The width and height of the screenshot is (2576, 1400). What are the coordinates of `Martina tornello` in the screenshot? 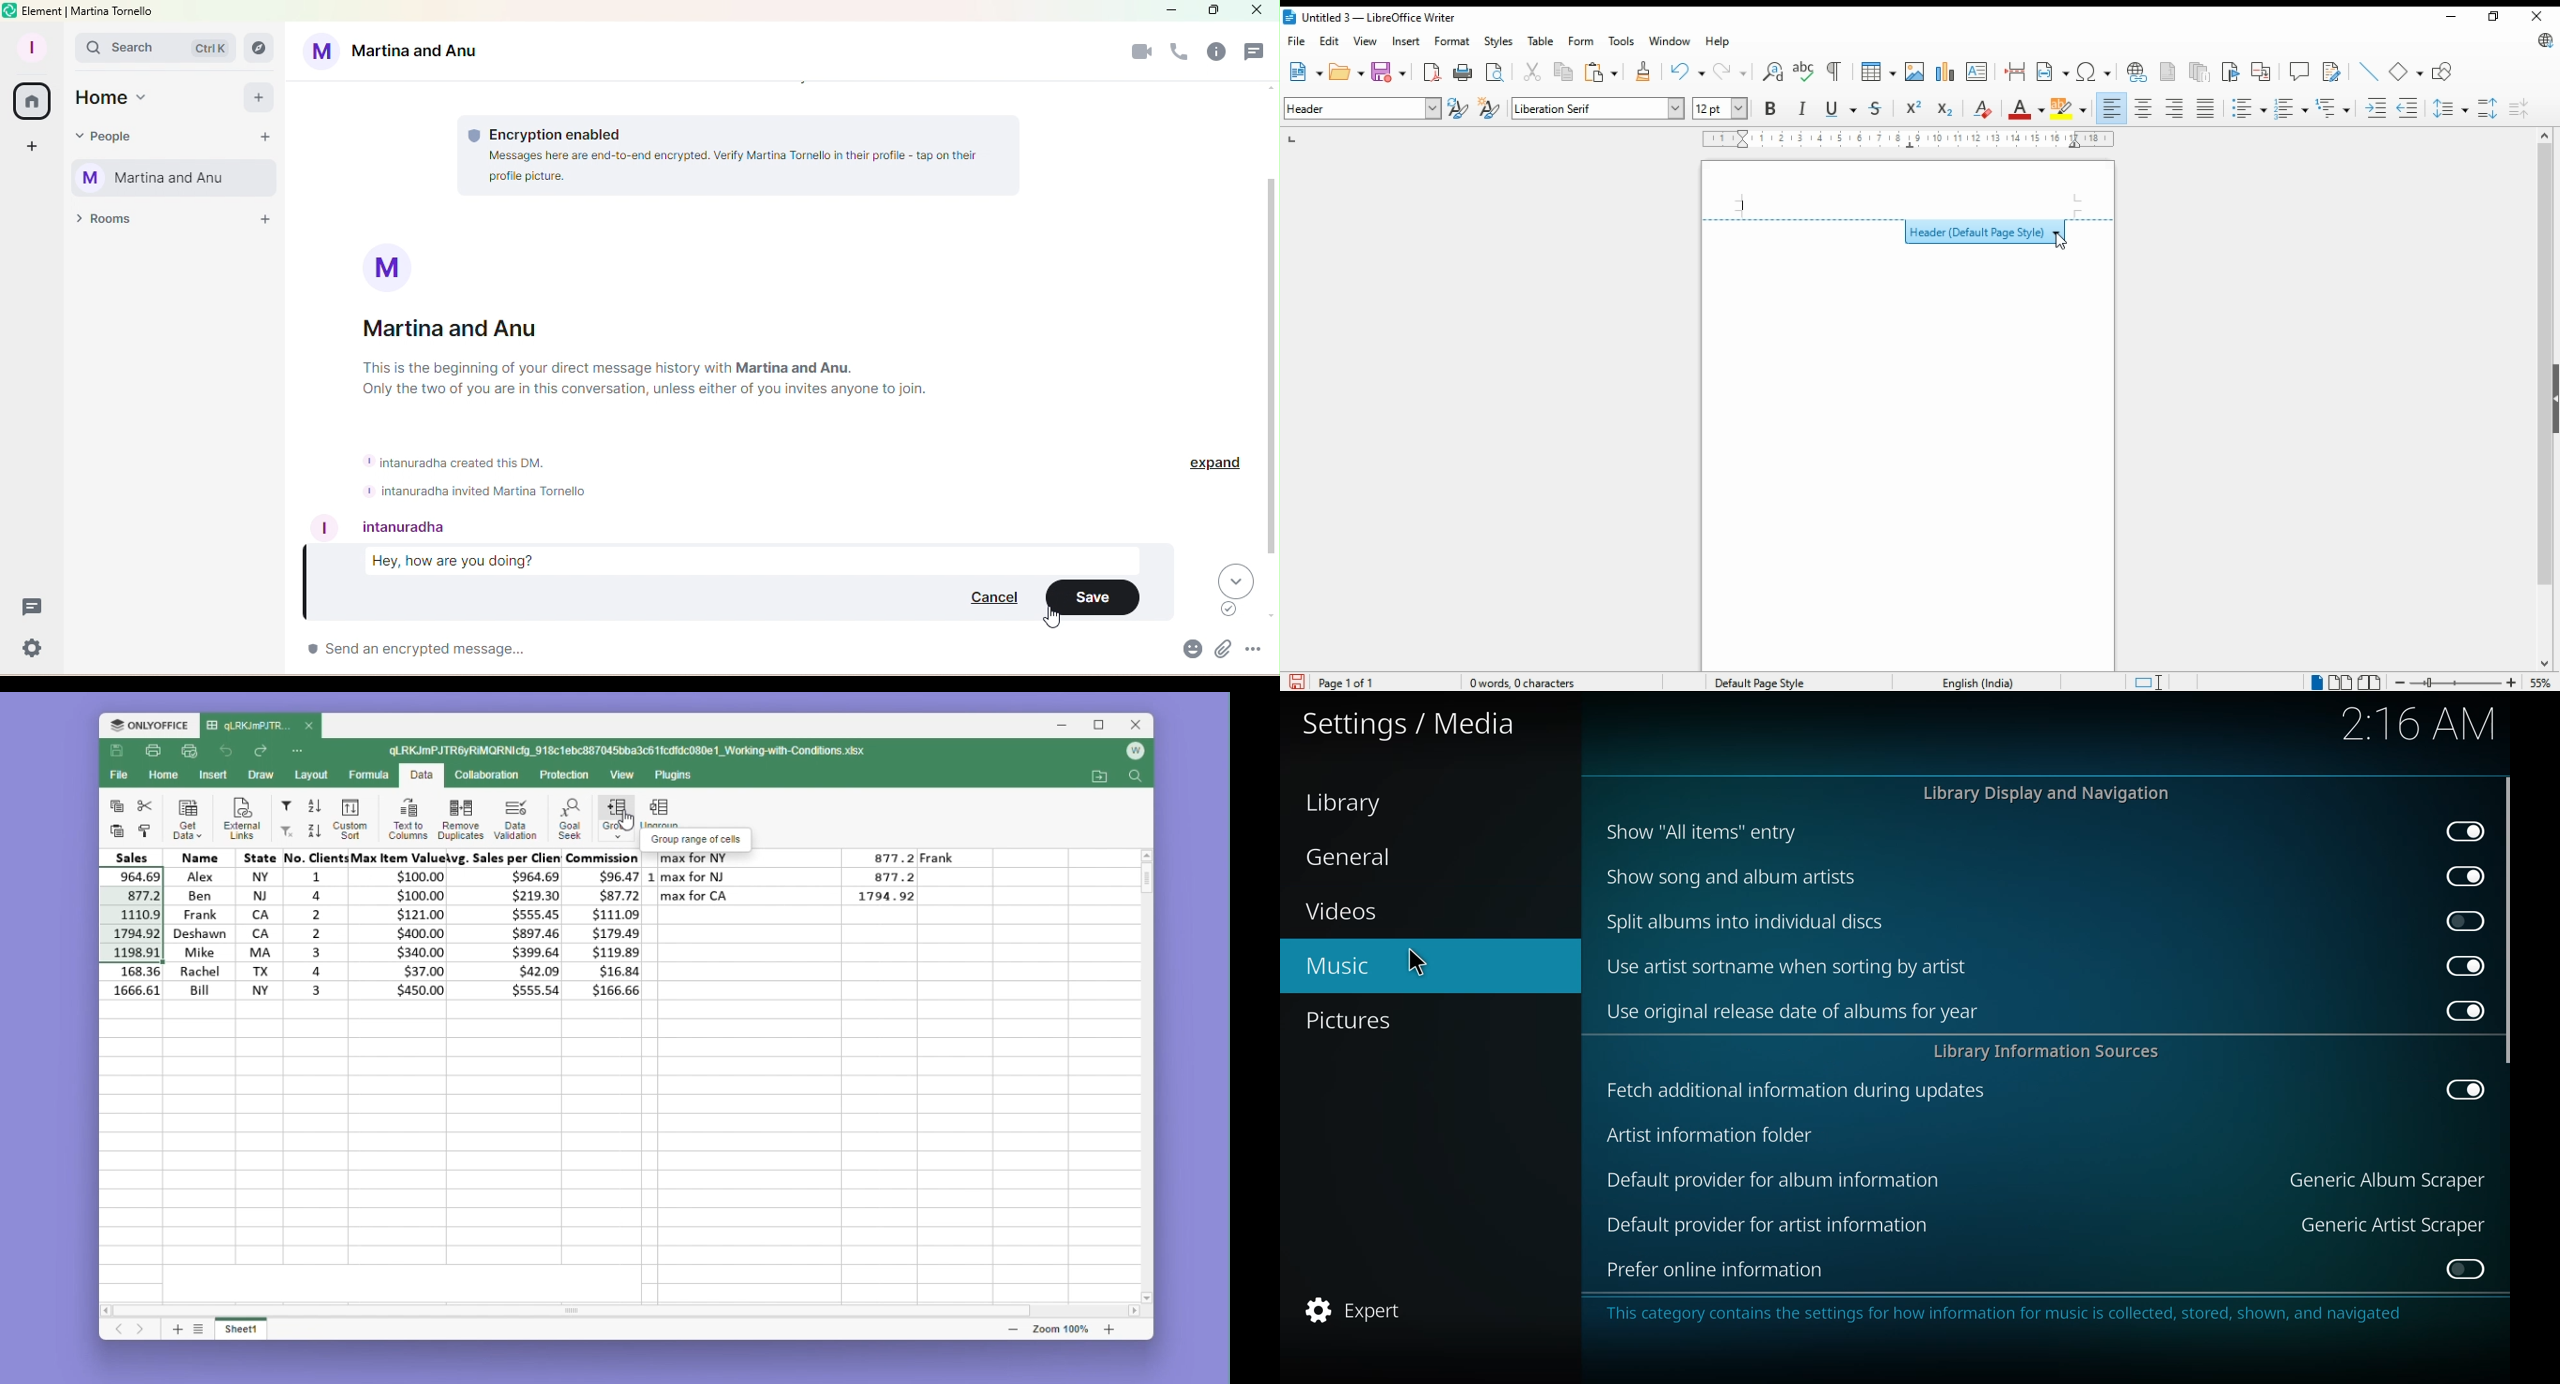 It's located at (113, 12).